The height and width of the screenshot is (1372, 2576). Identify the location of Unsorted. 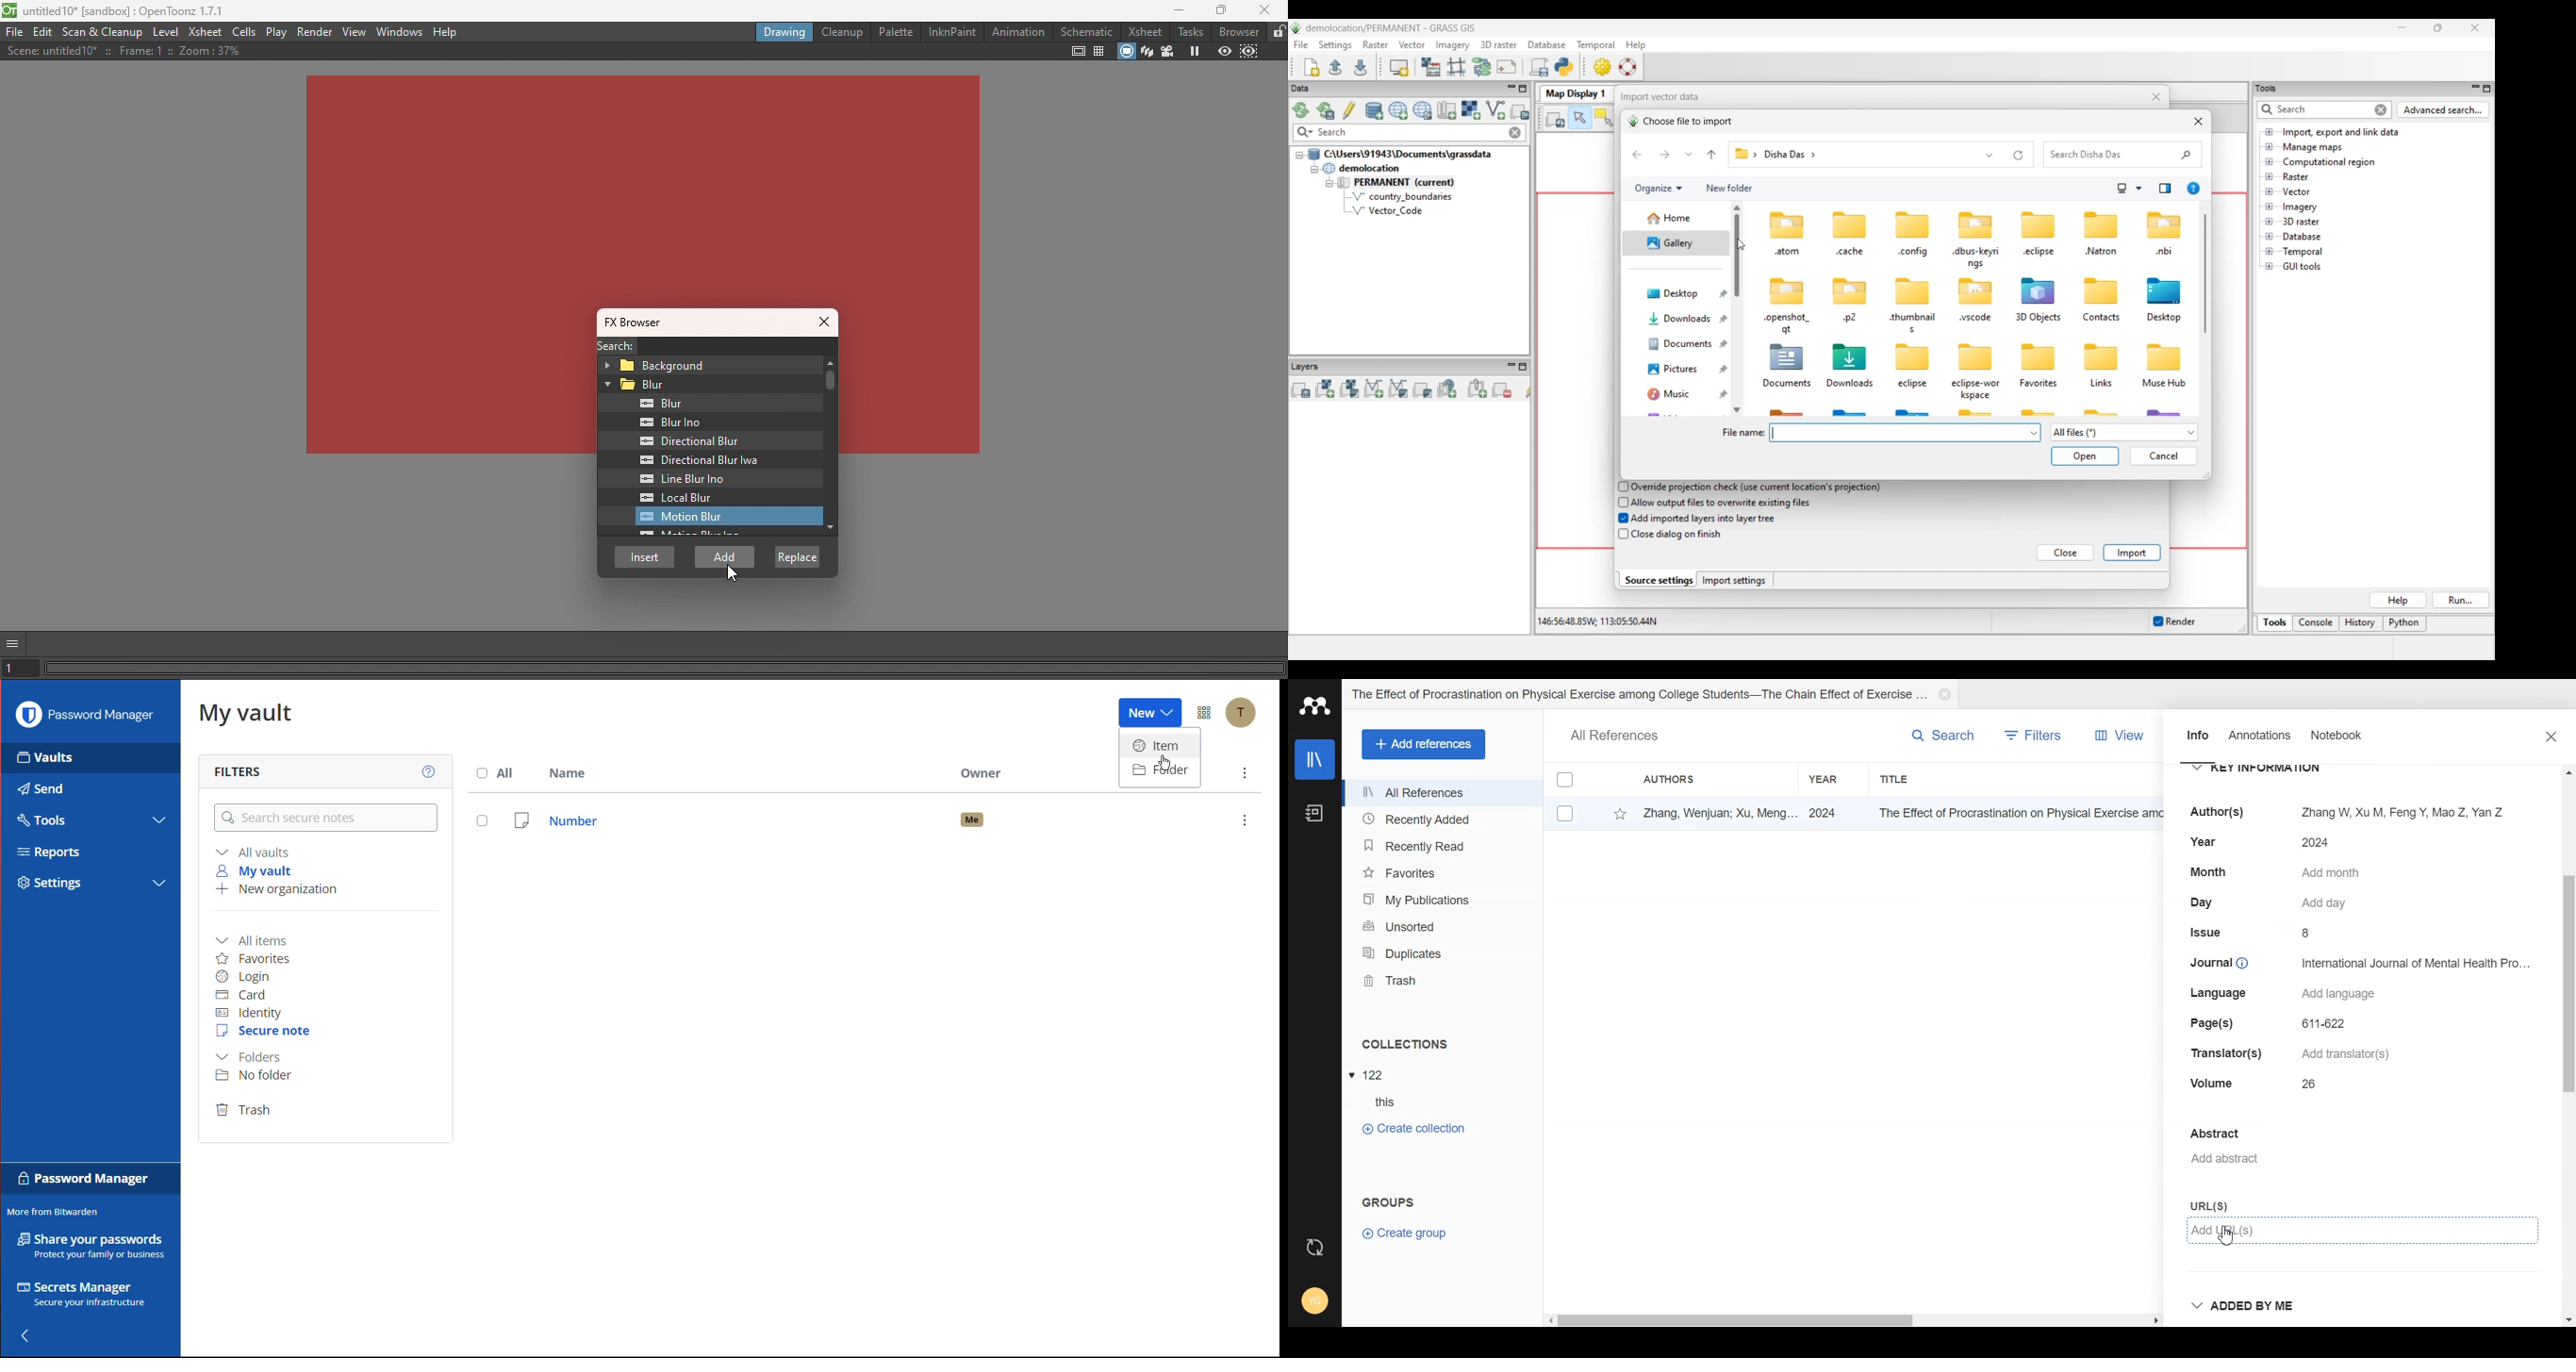
(1442, 925).